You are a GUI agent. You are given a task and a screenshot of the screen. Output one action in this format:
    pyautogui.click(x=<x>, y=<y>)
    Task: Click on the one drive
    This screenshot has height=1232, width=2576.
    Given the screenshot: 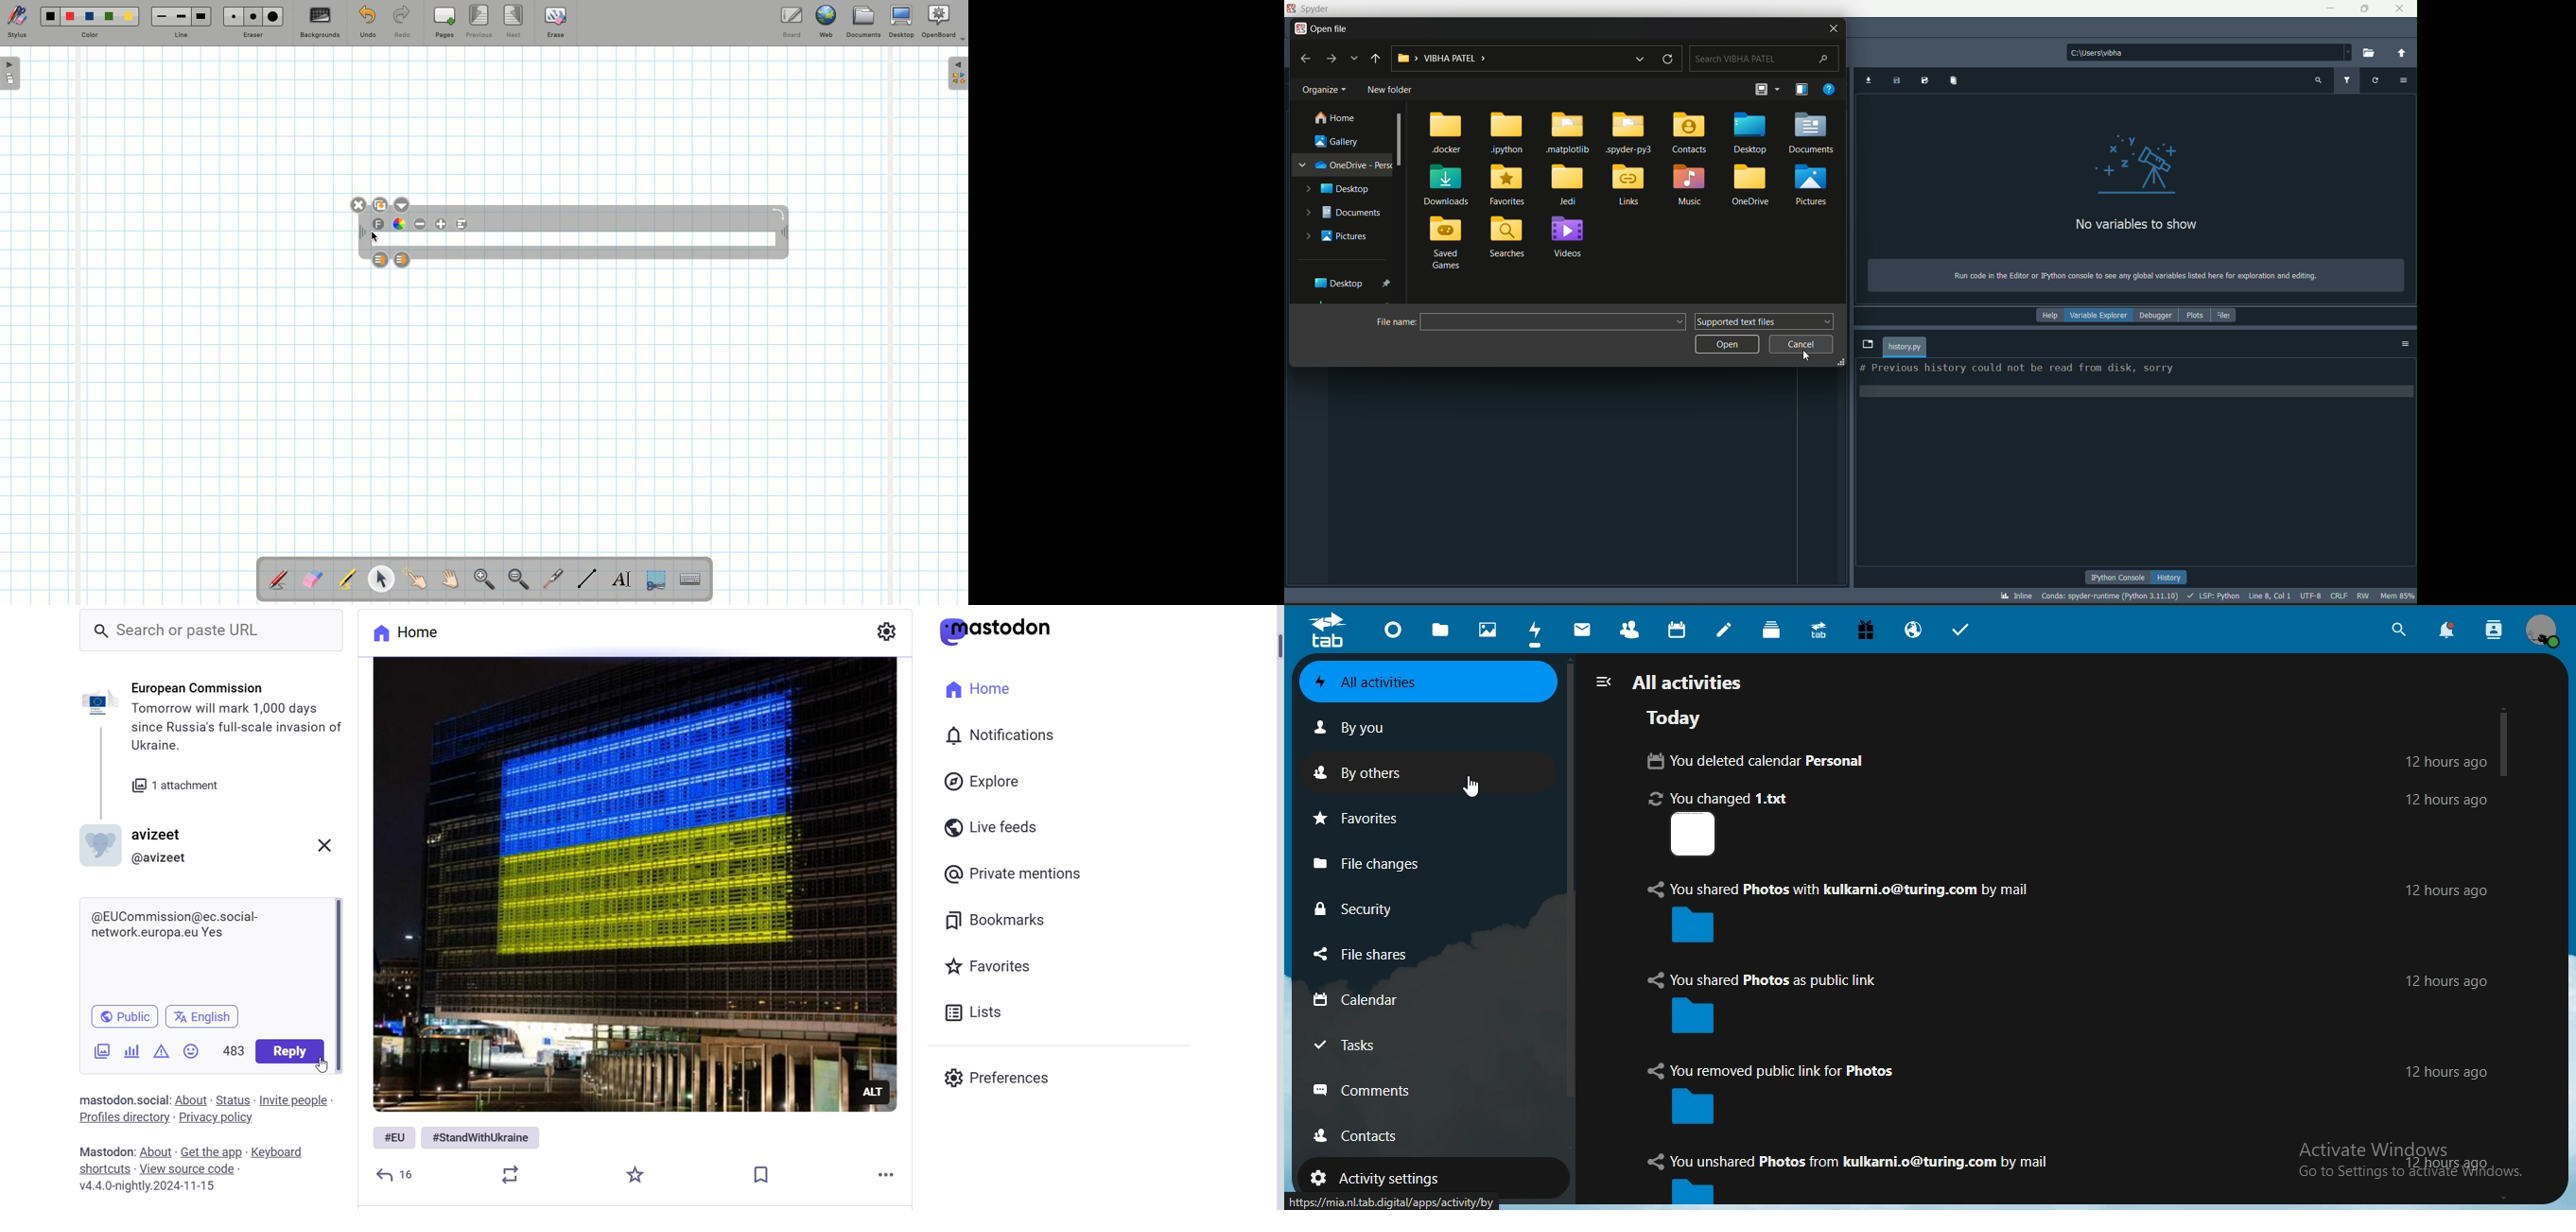 What is the action you would take?
    pyautogui.click(x=1346, y=165)
    